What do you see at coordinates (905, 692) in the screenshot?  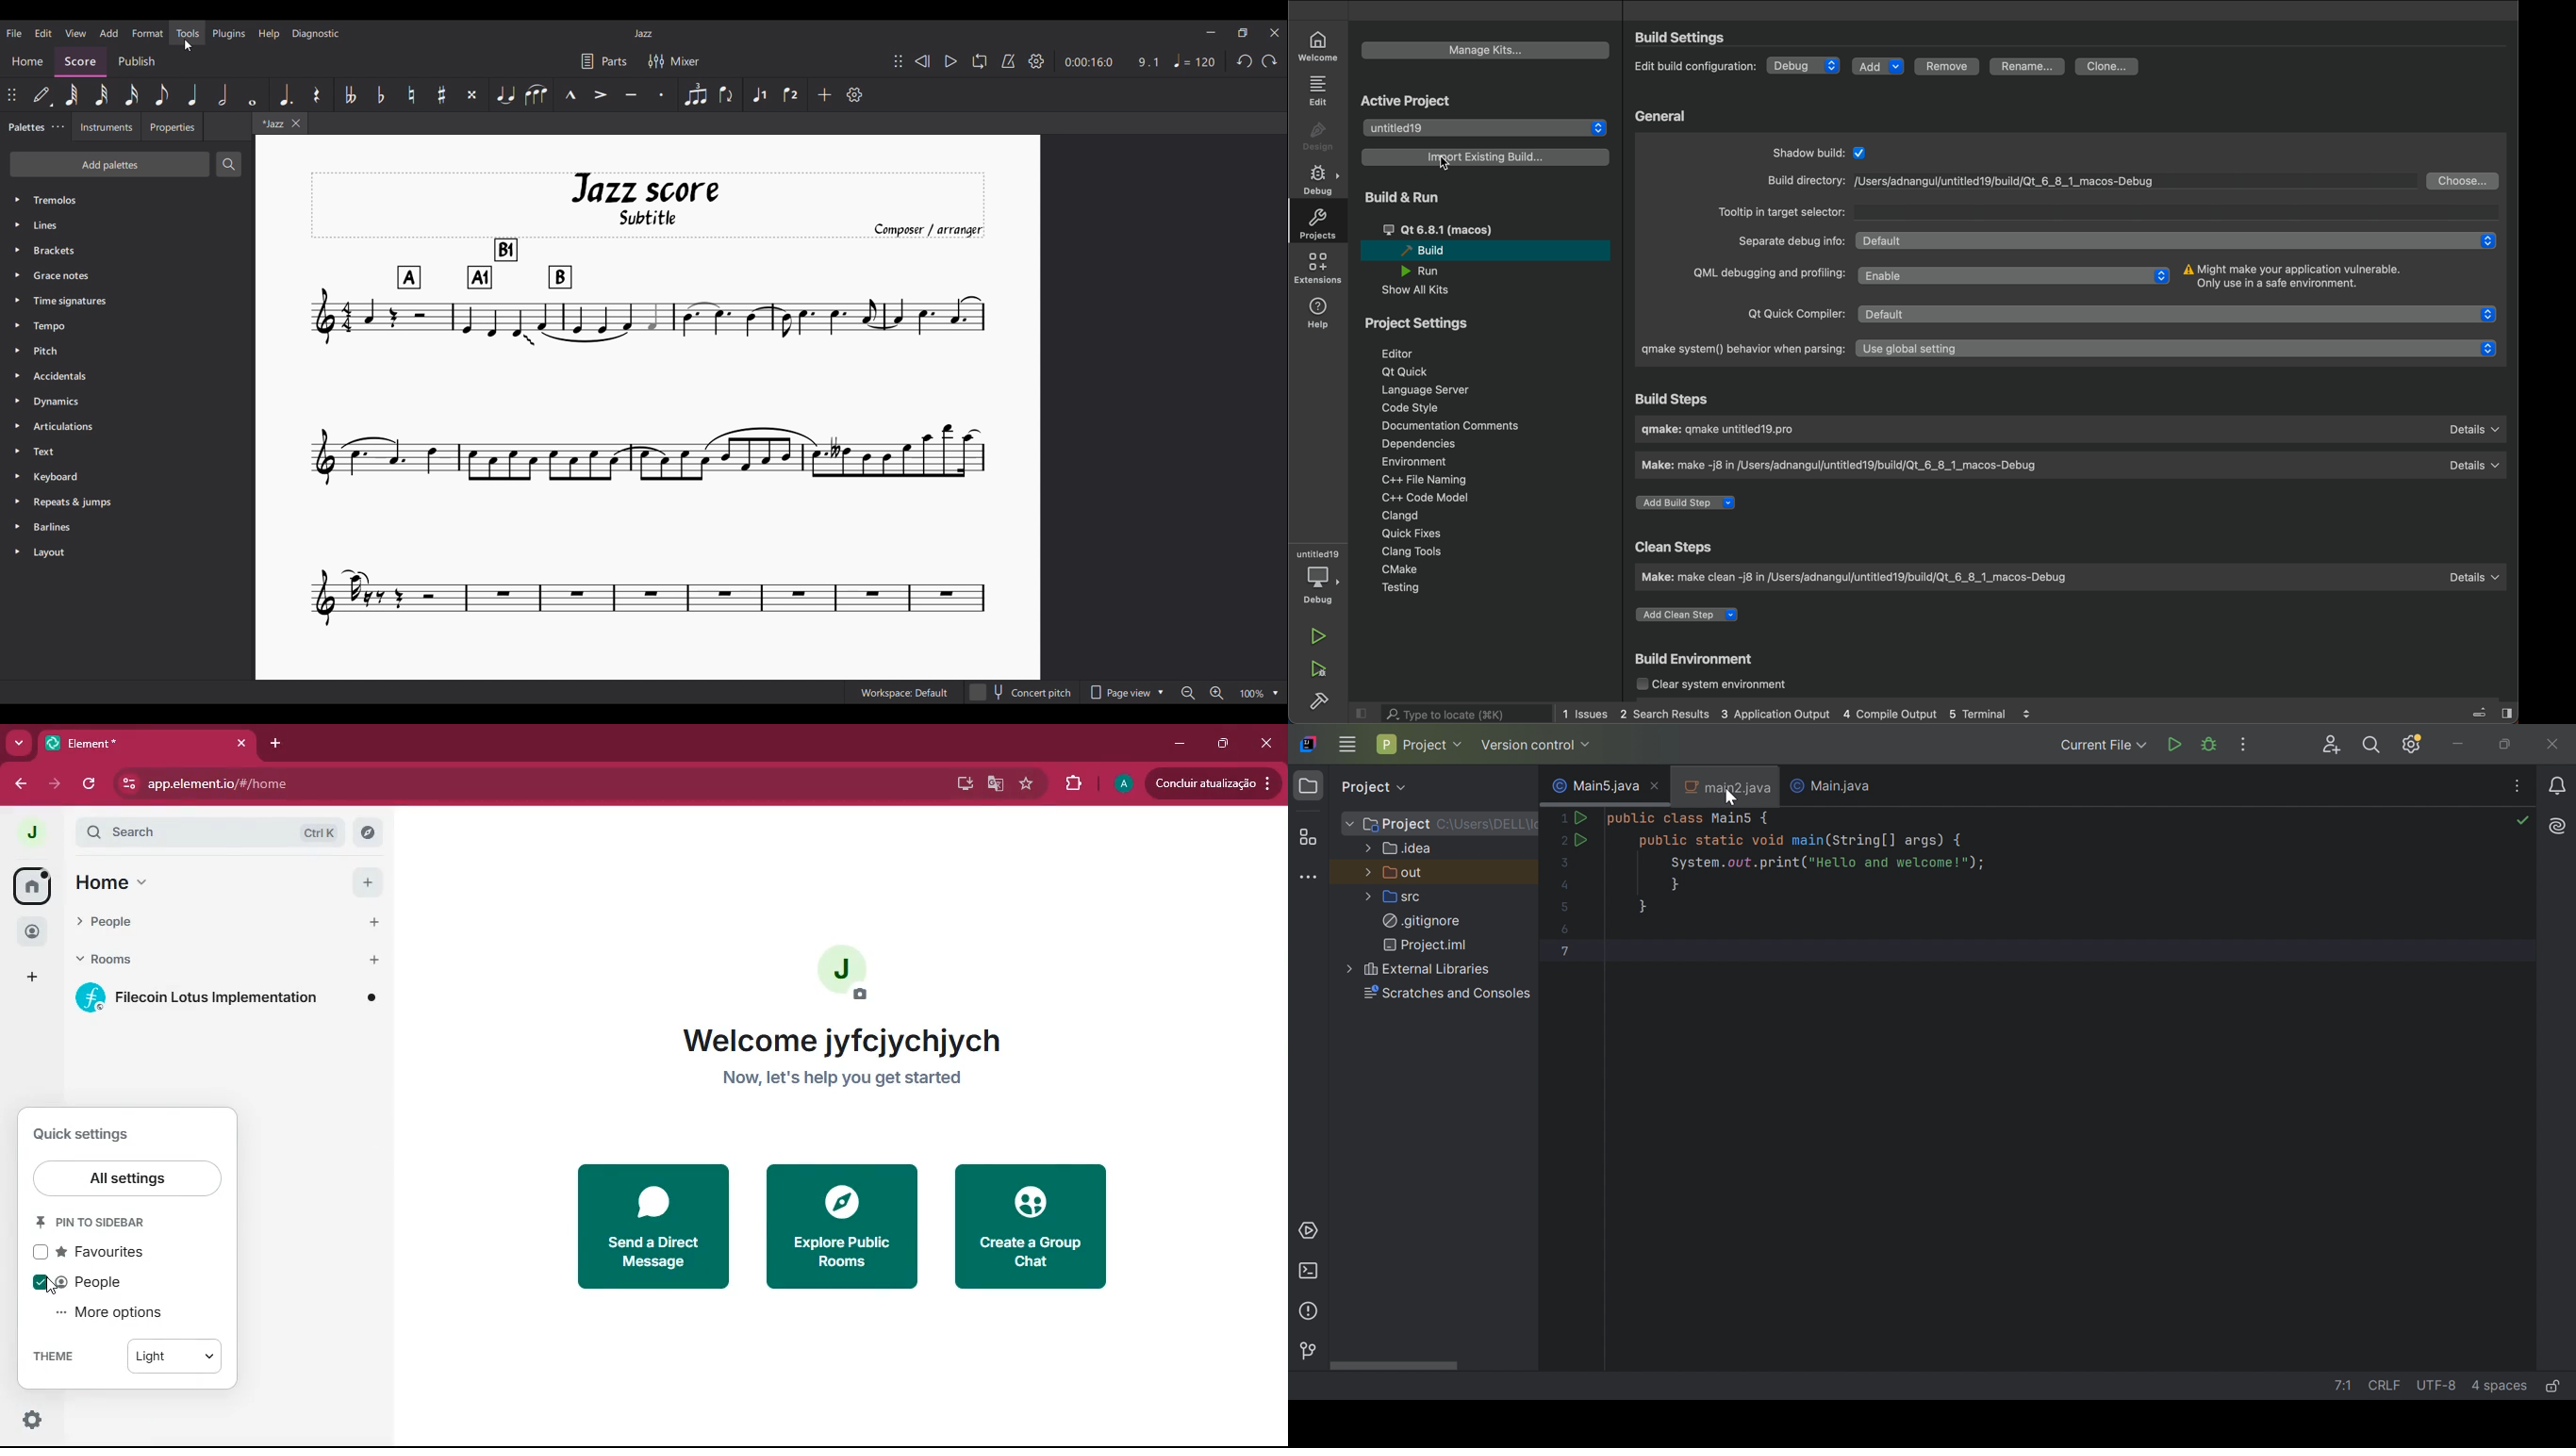 I see `Workspace: Default` at bounding box center [905, 692].